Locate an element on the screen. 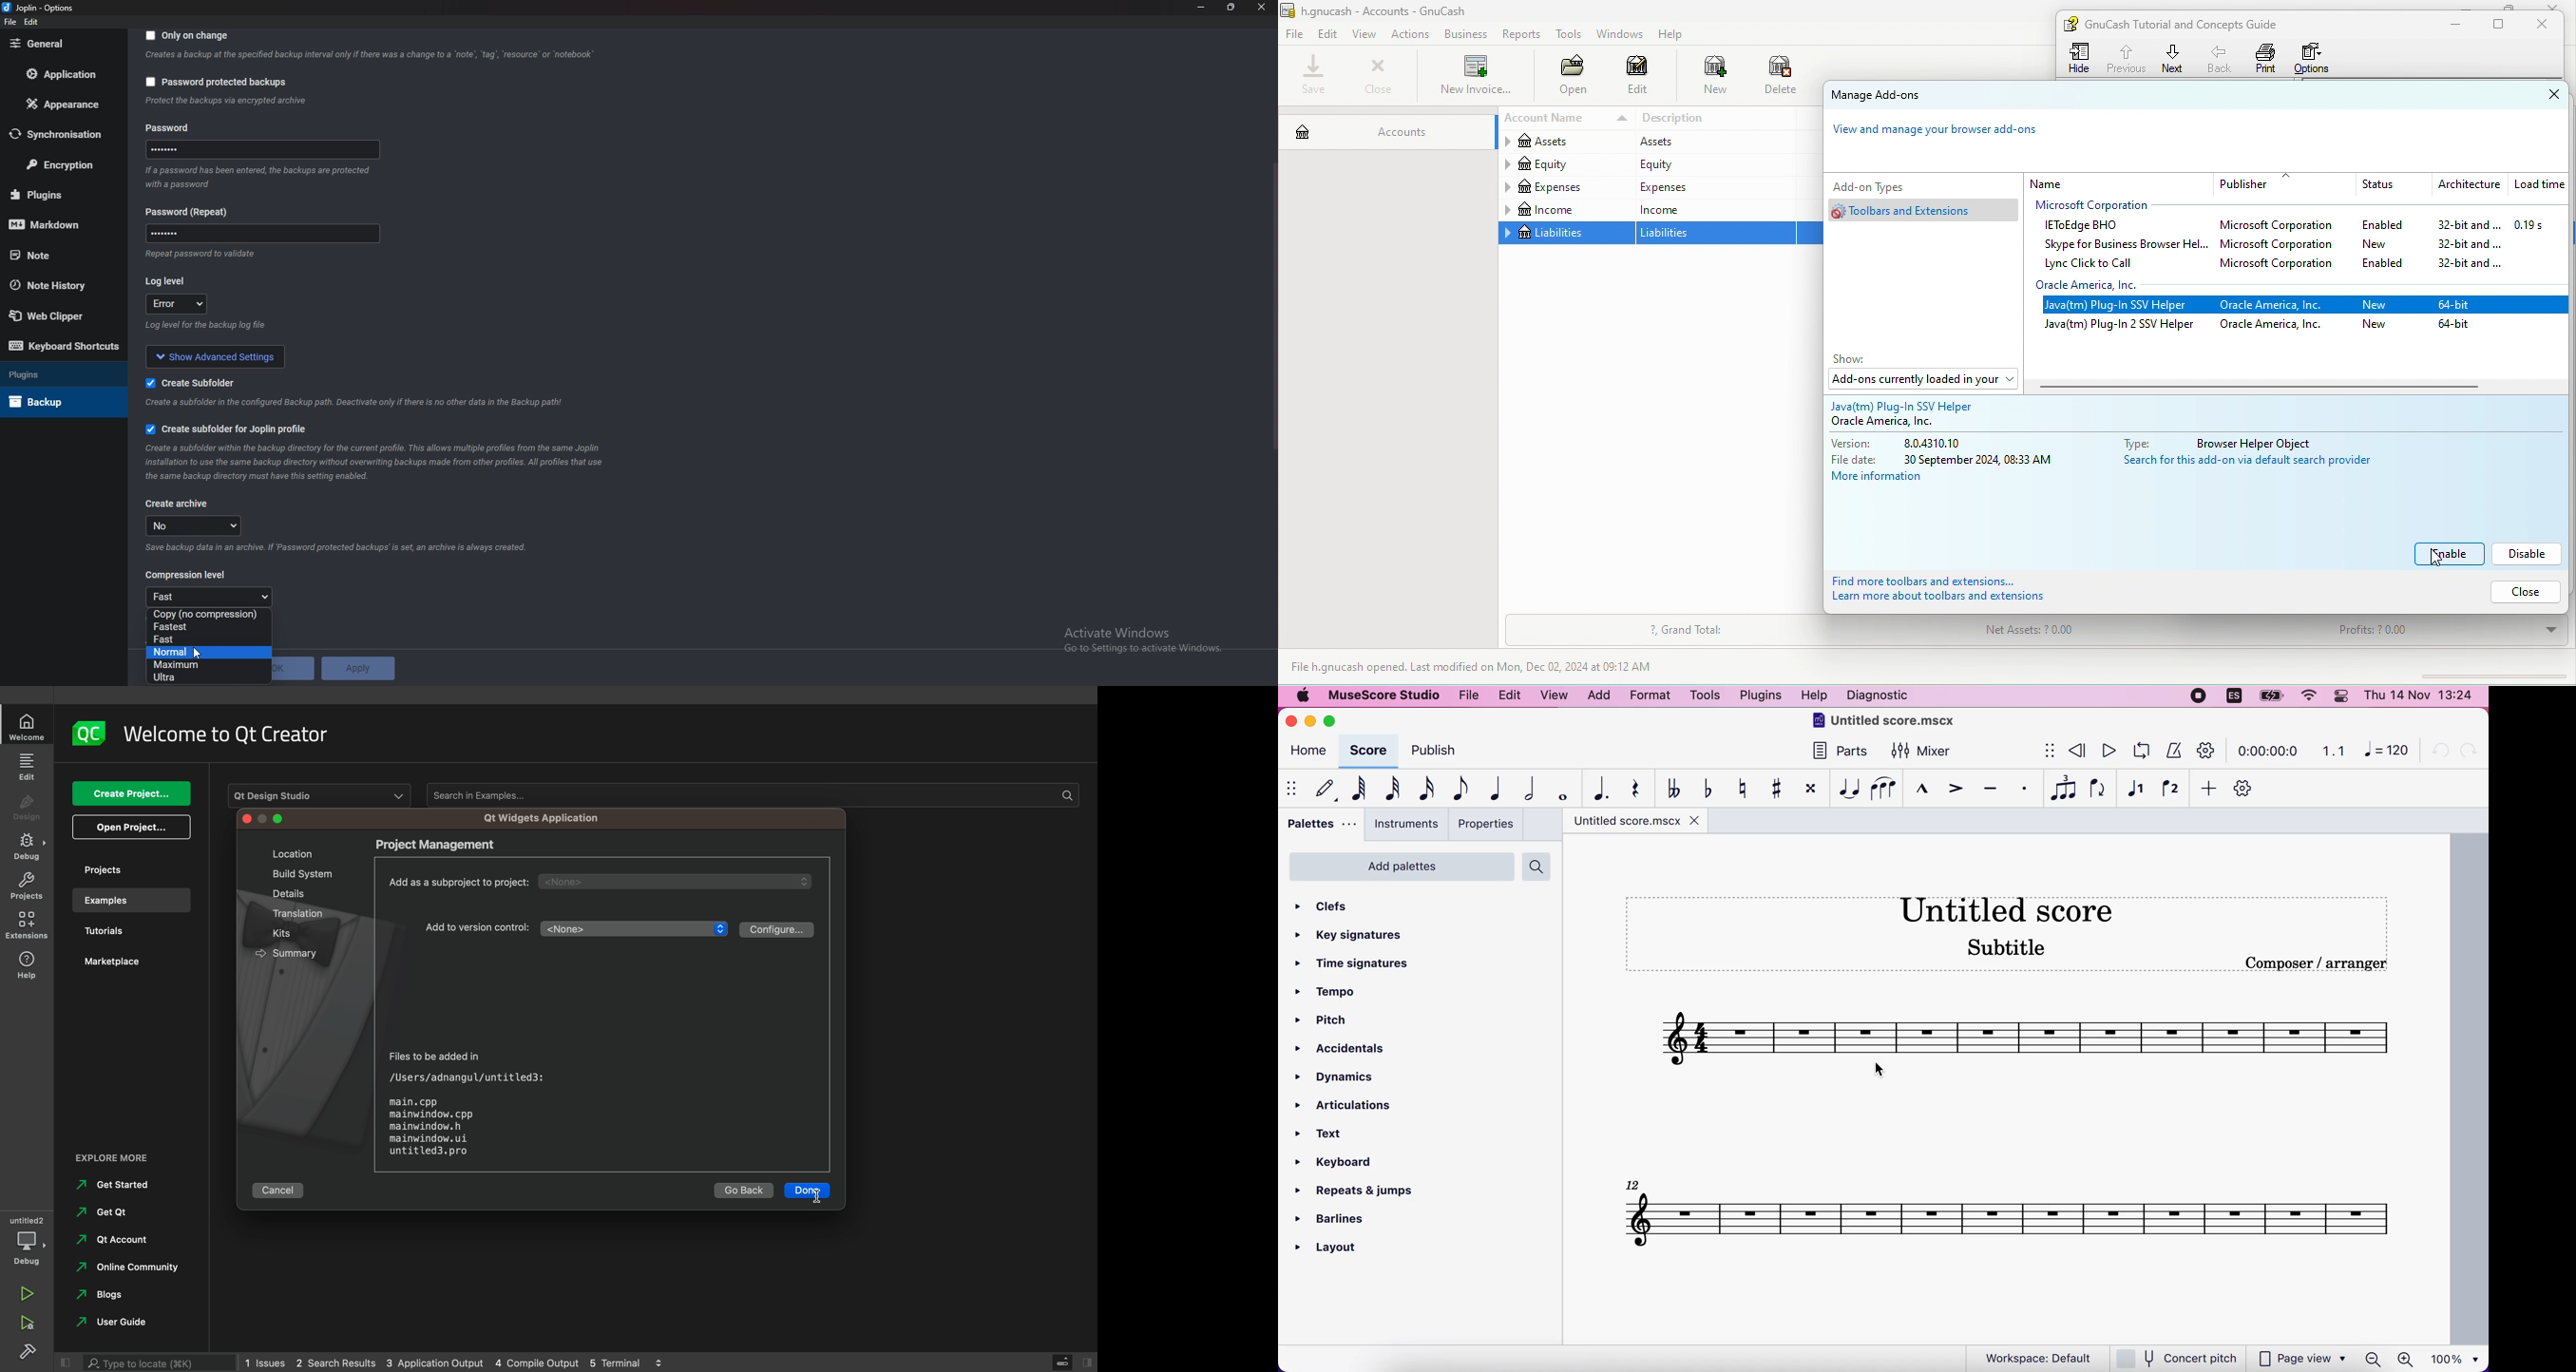 Image resolution: width=2576 pixels, height=1372 pixels. concert pitch is located at coordinates (2177, 1358).